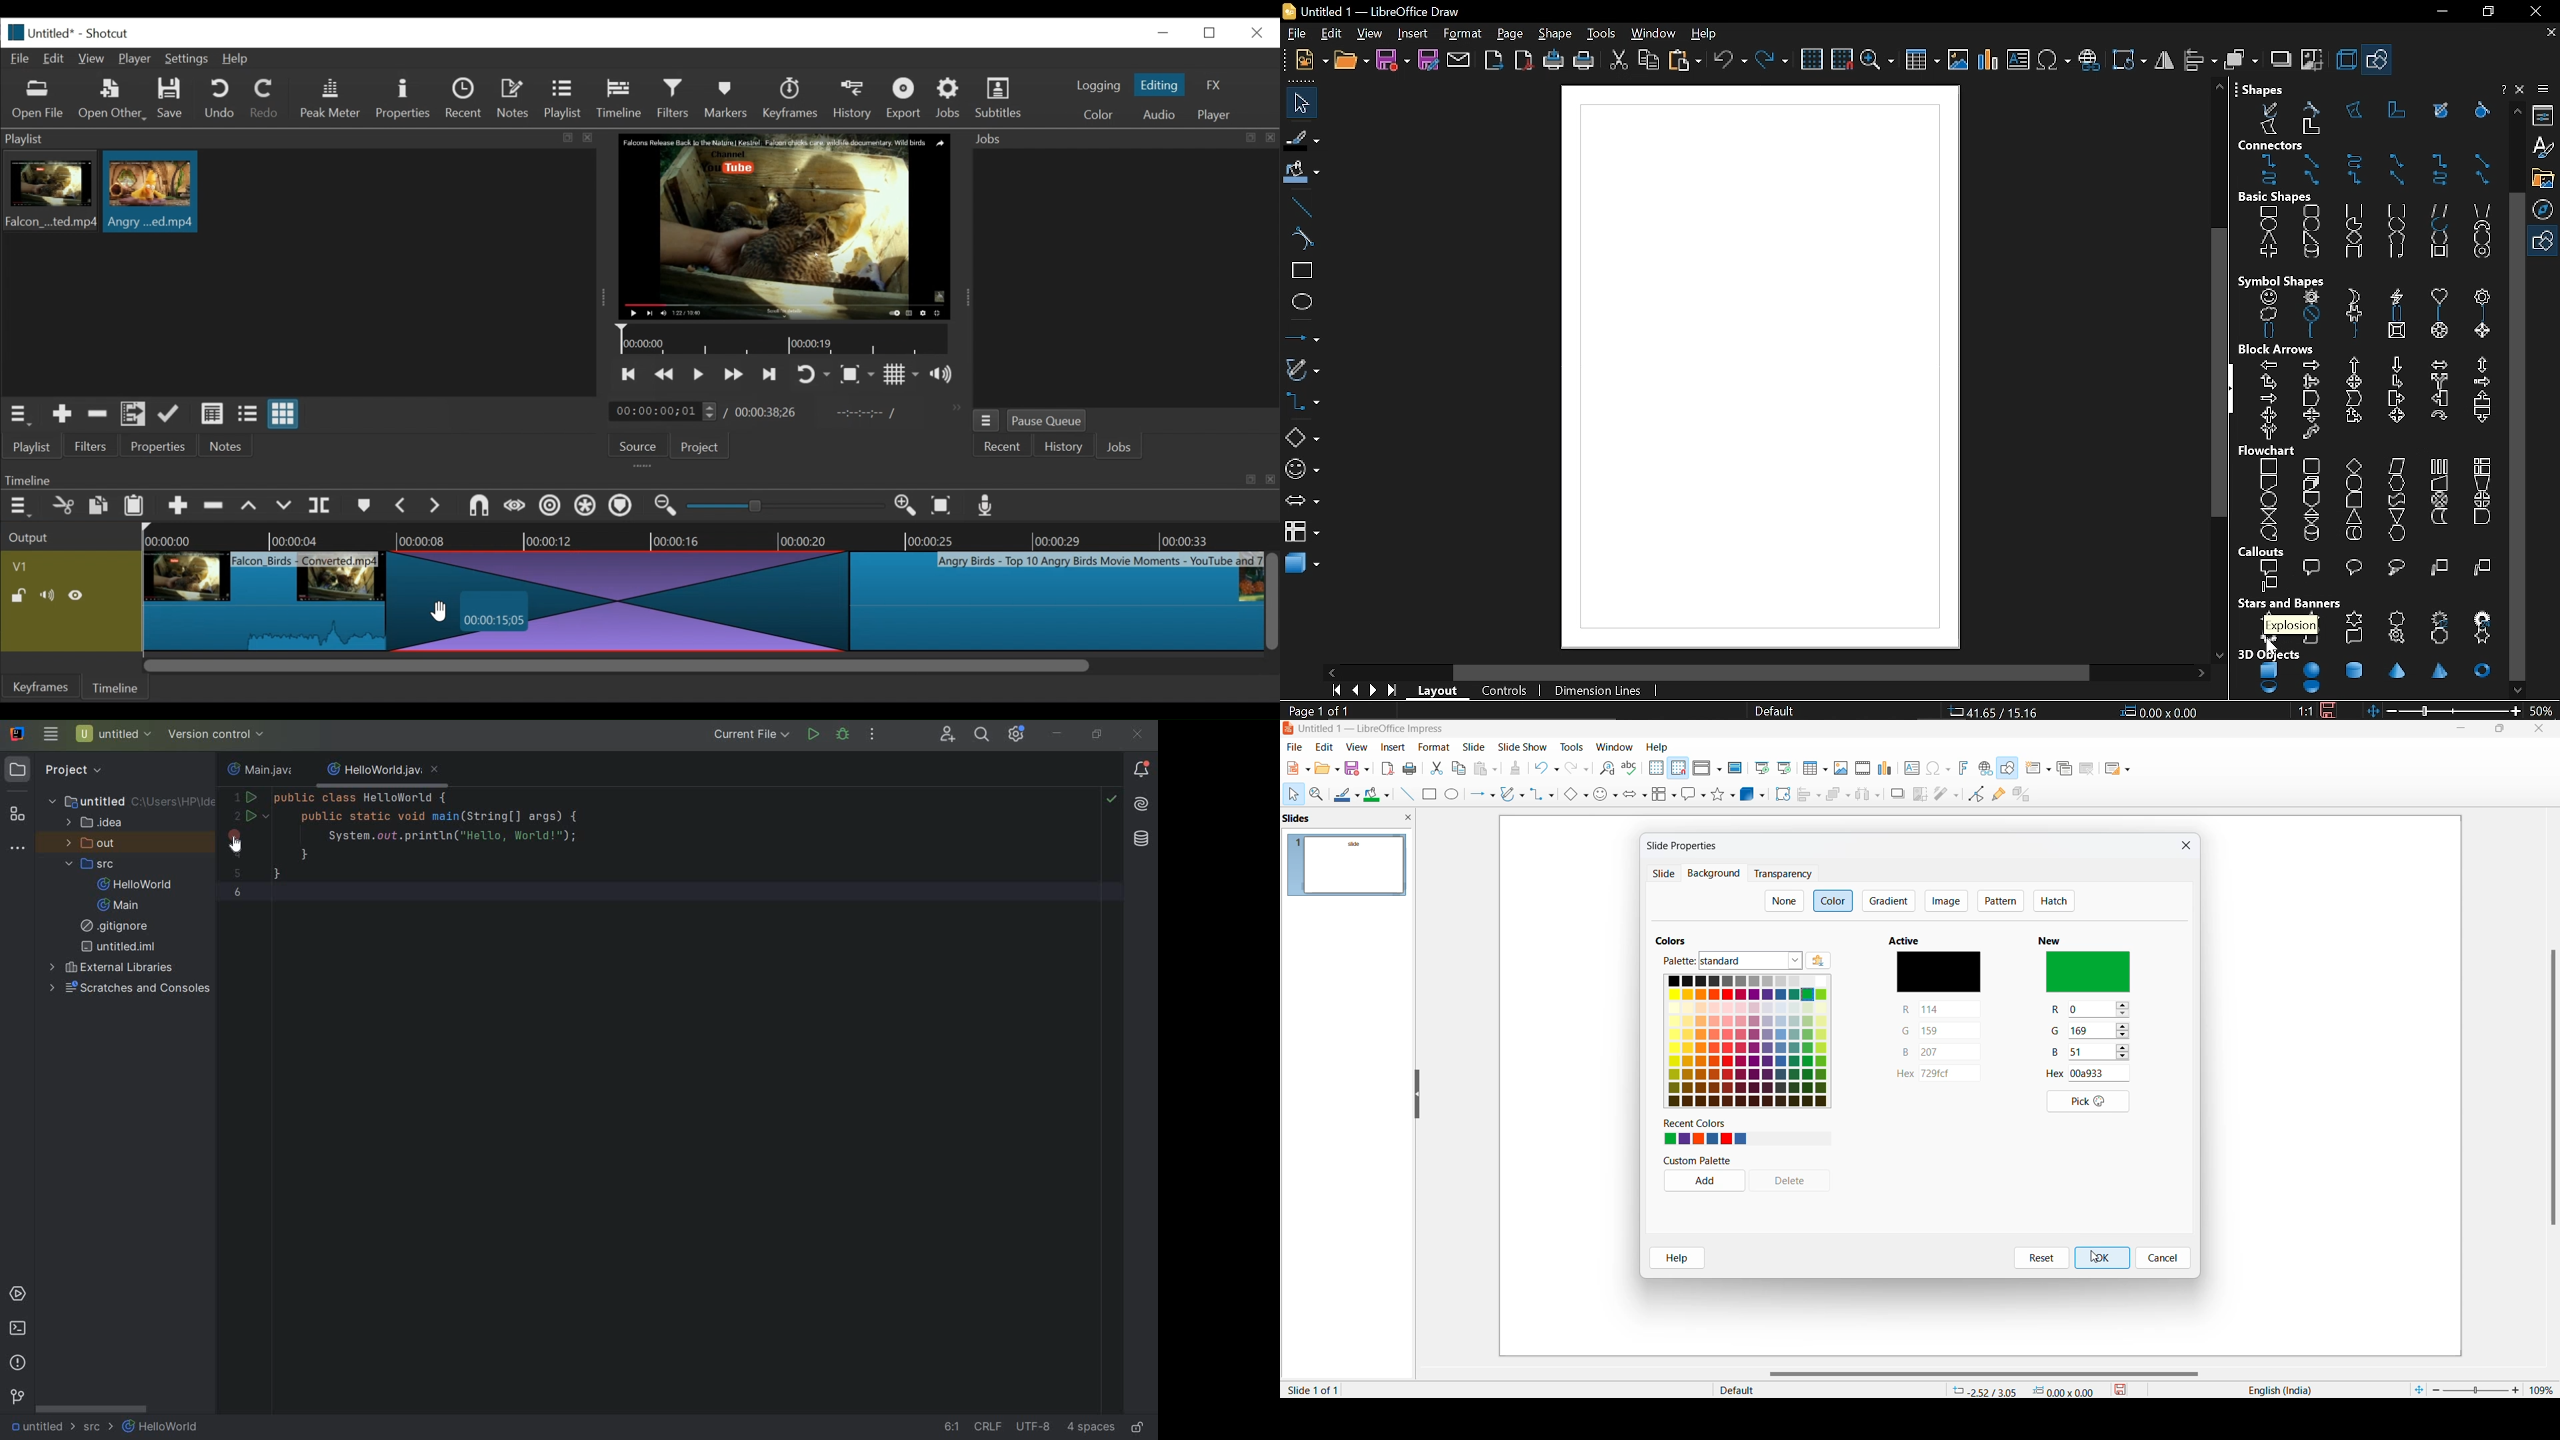 The image size is (2576, 1456). Describe the element at coordinates (2364, 305) in the screenshot. I see `Symbol shapes` at that location.